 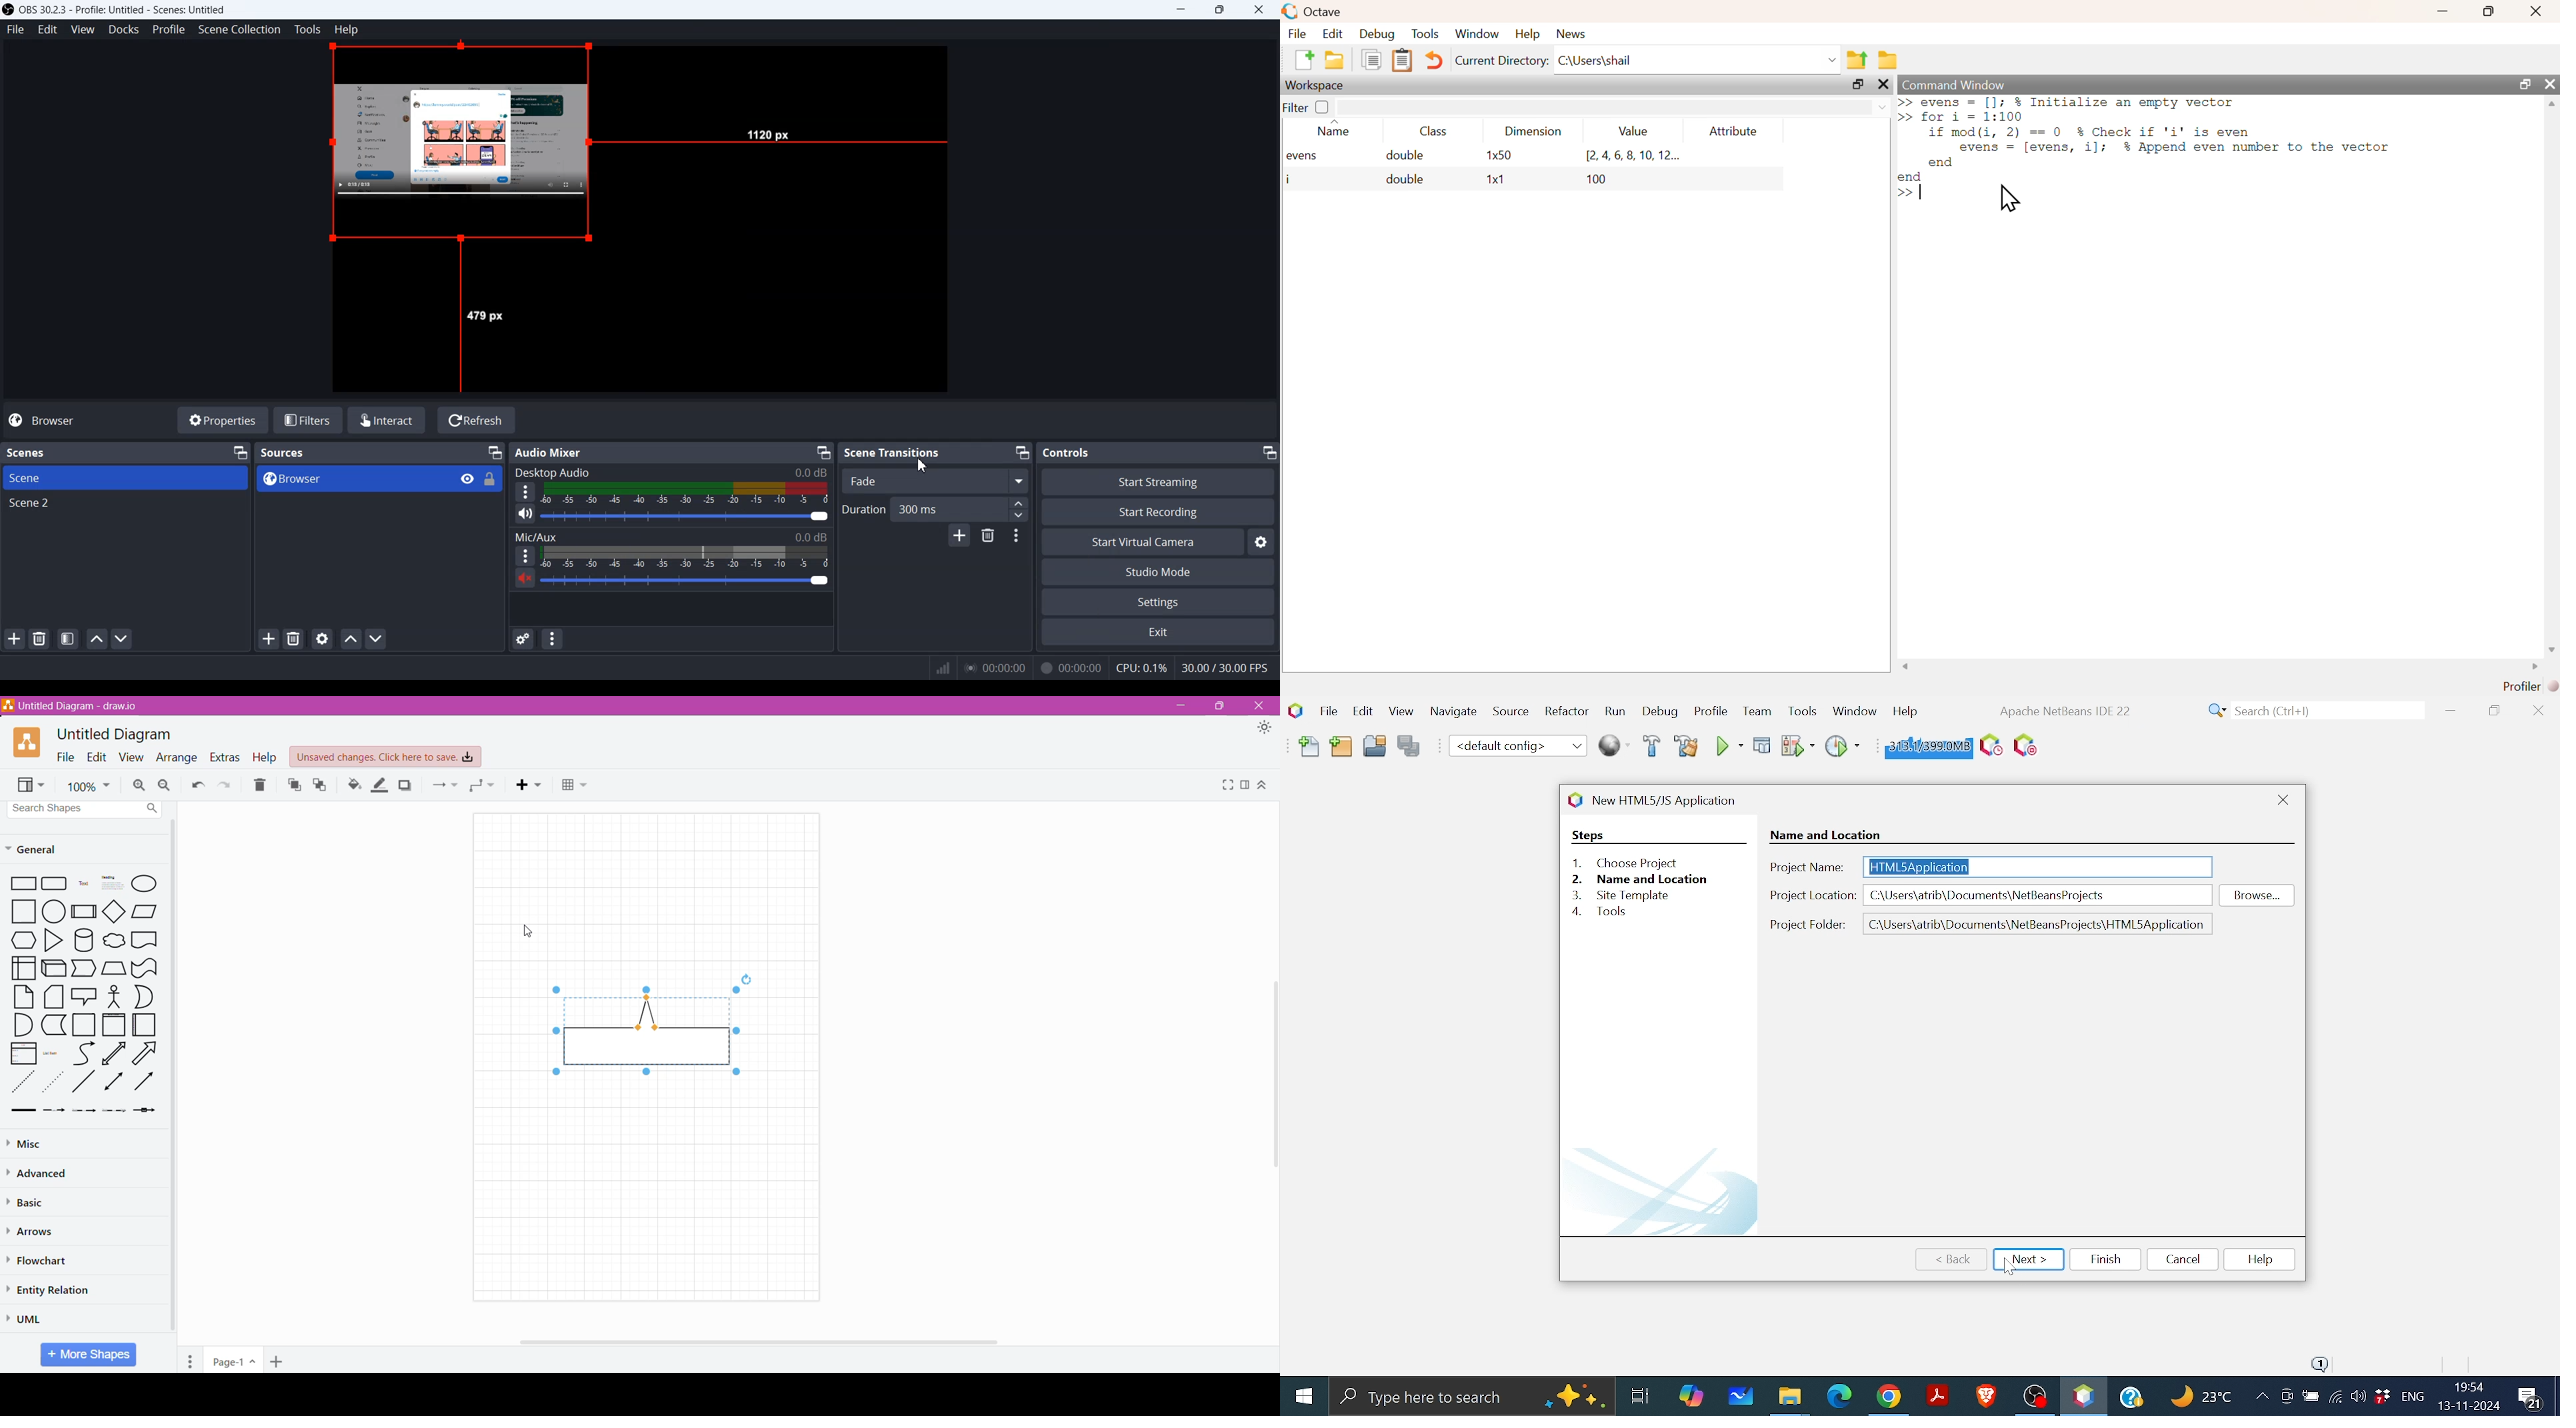 I want to click on Move scene up, so click(x=96, y=639).